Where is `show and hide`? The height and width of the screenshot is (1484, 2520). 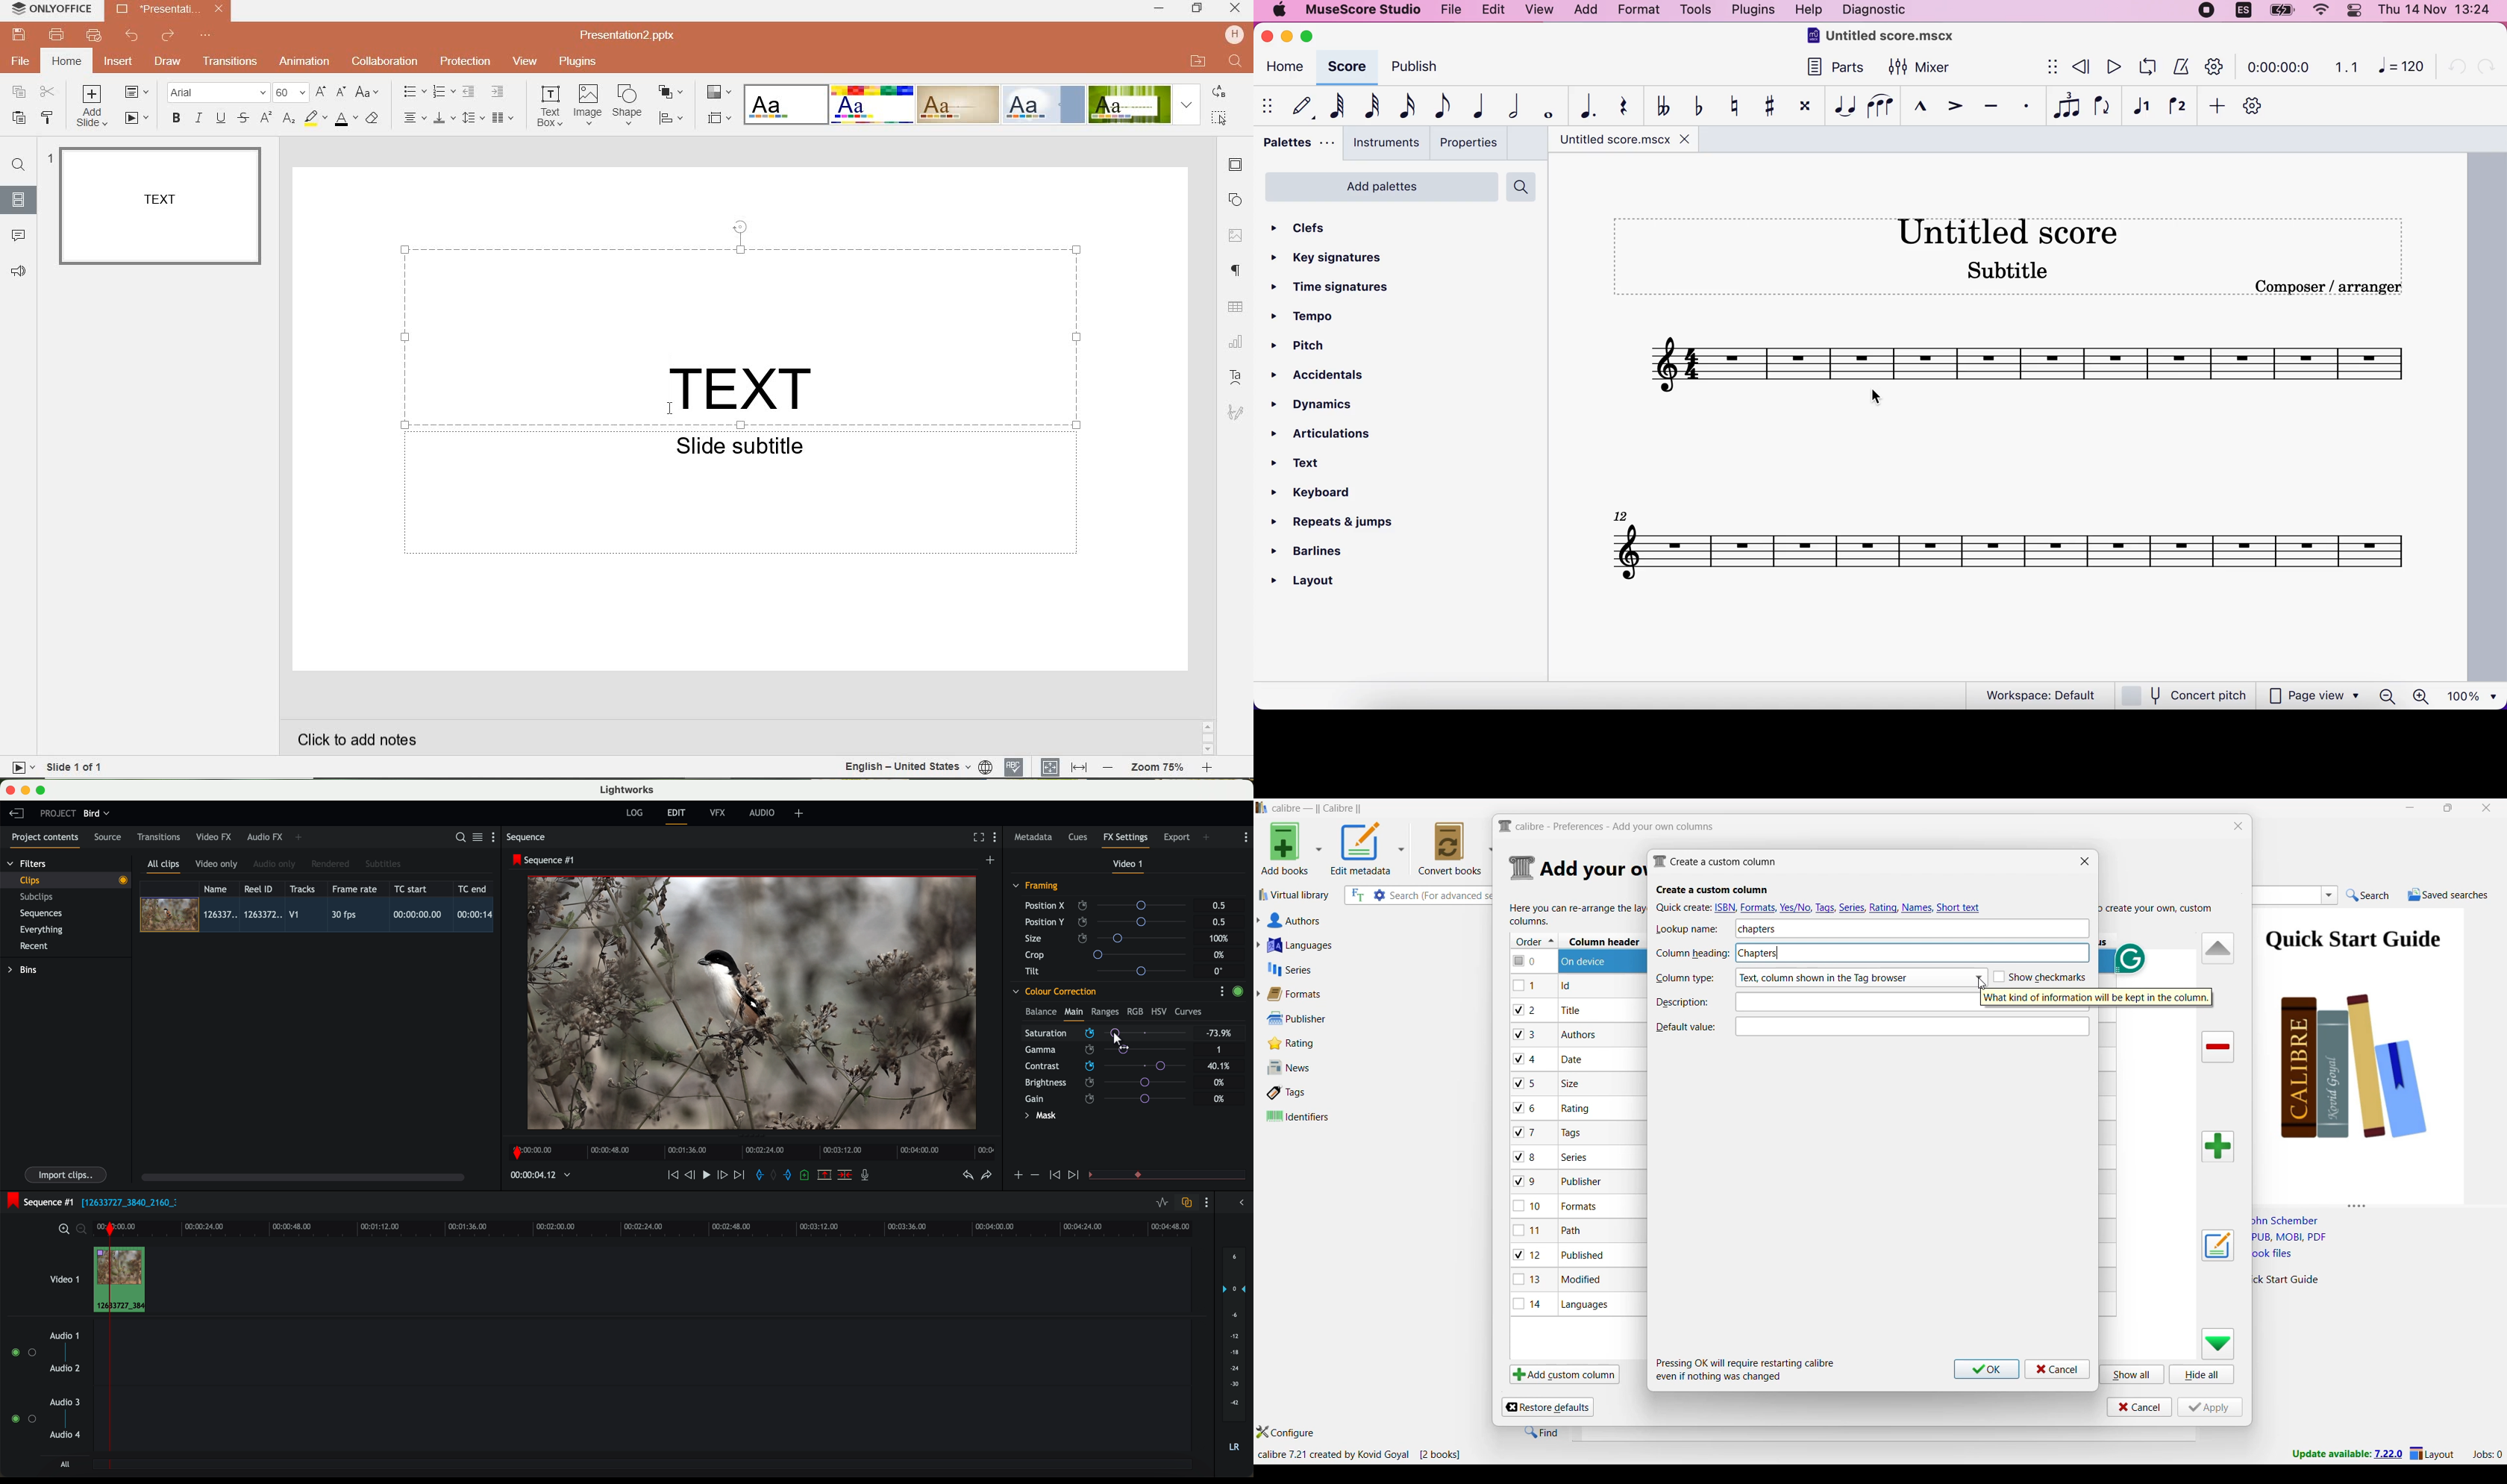 show and hide is located at coordinates (2049, 70).